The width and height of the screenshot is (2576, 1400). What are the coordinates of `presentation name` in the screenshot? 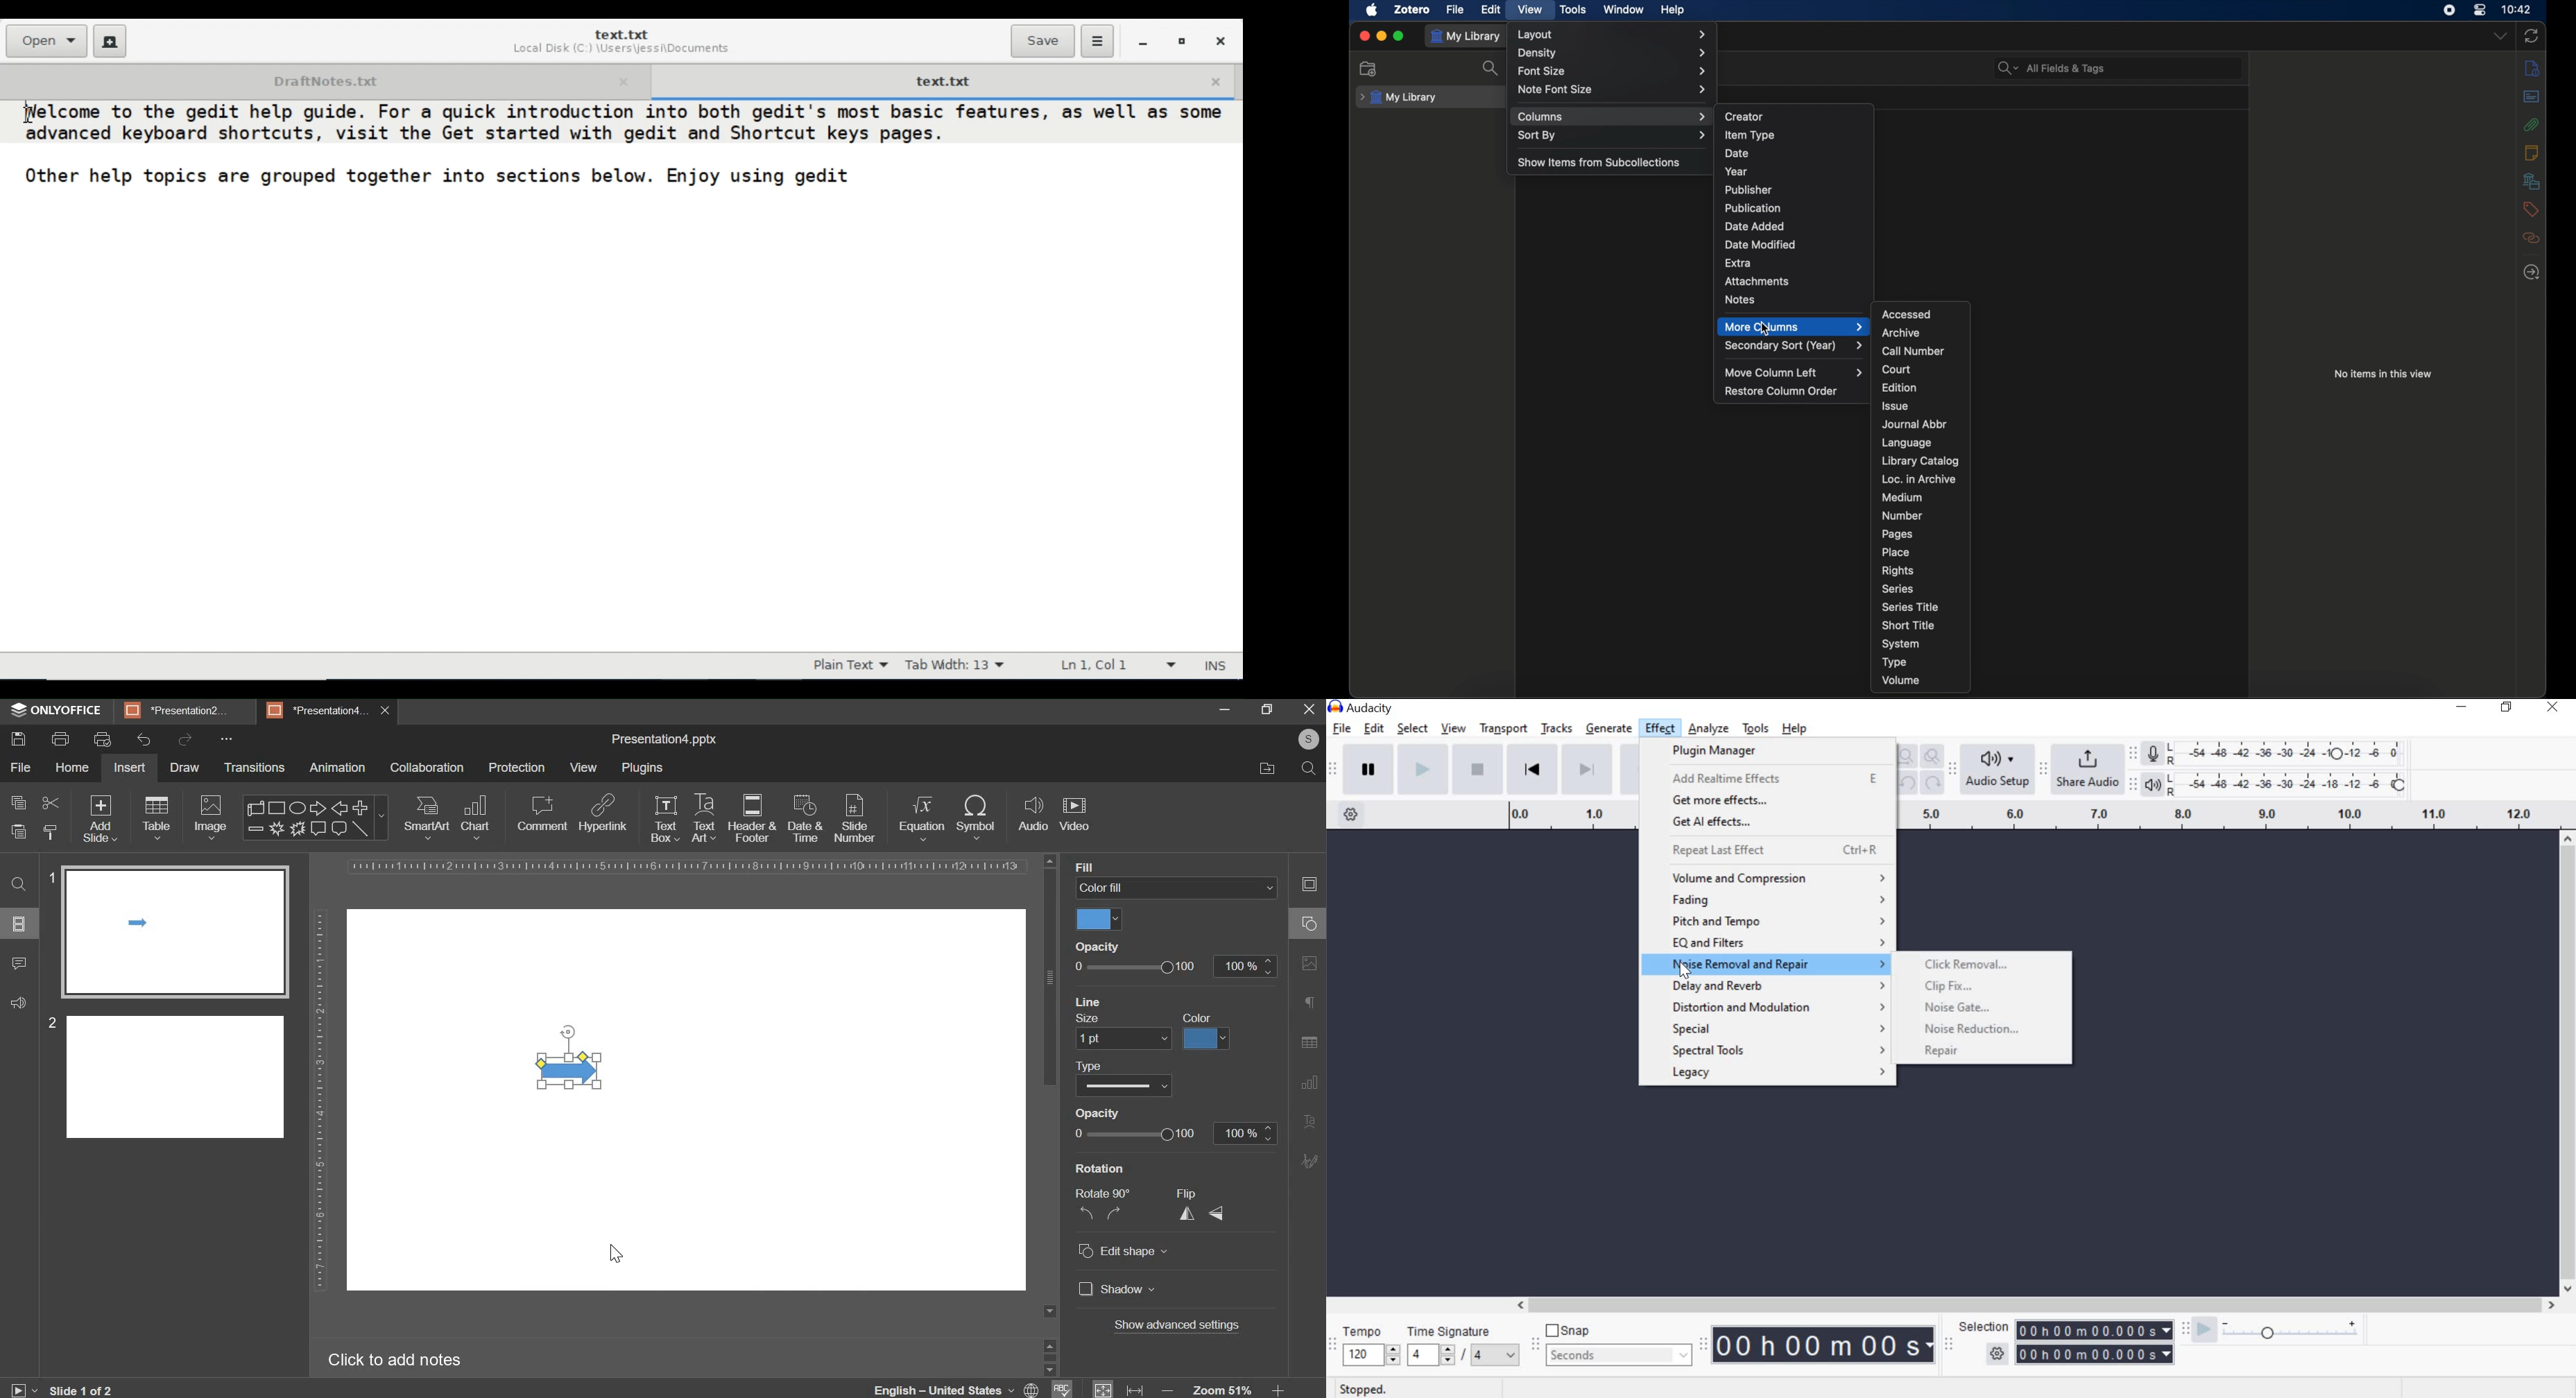 It's located at (664, 741).